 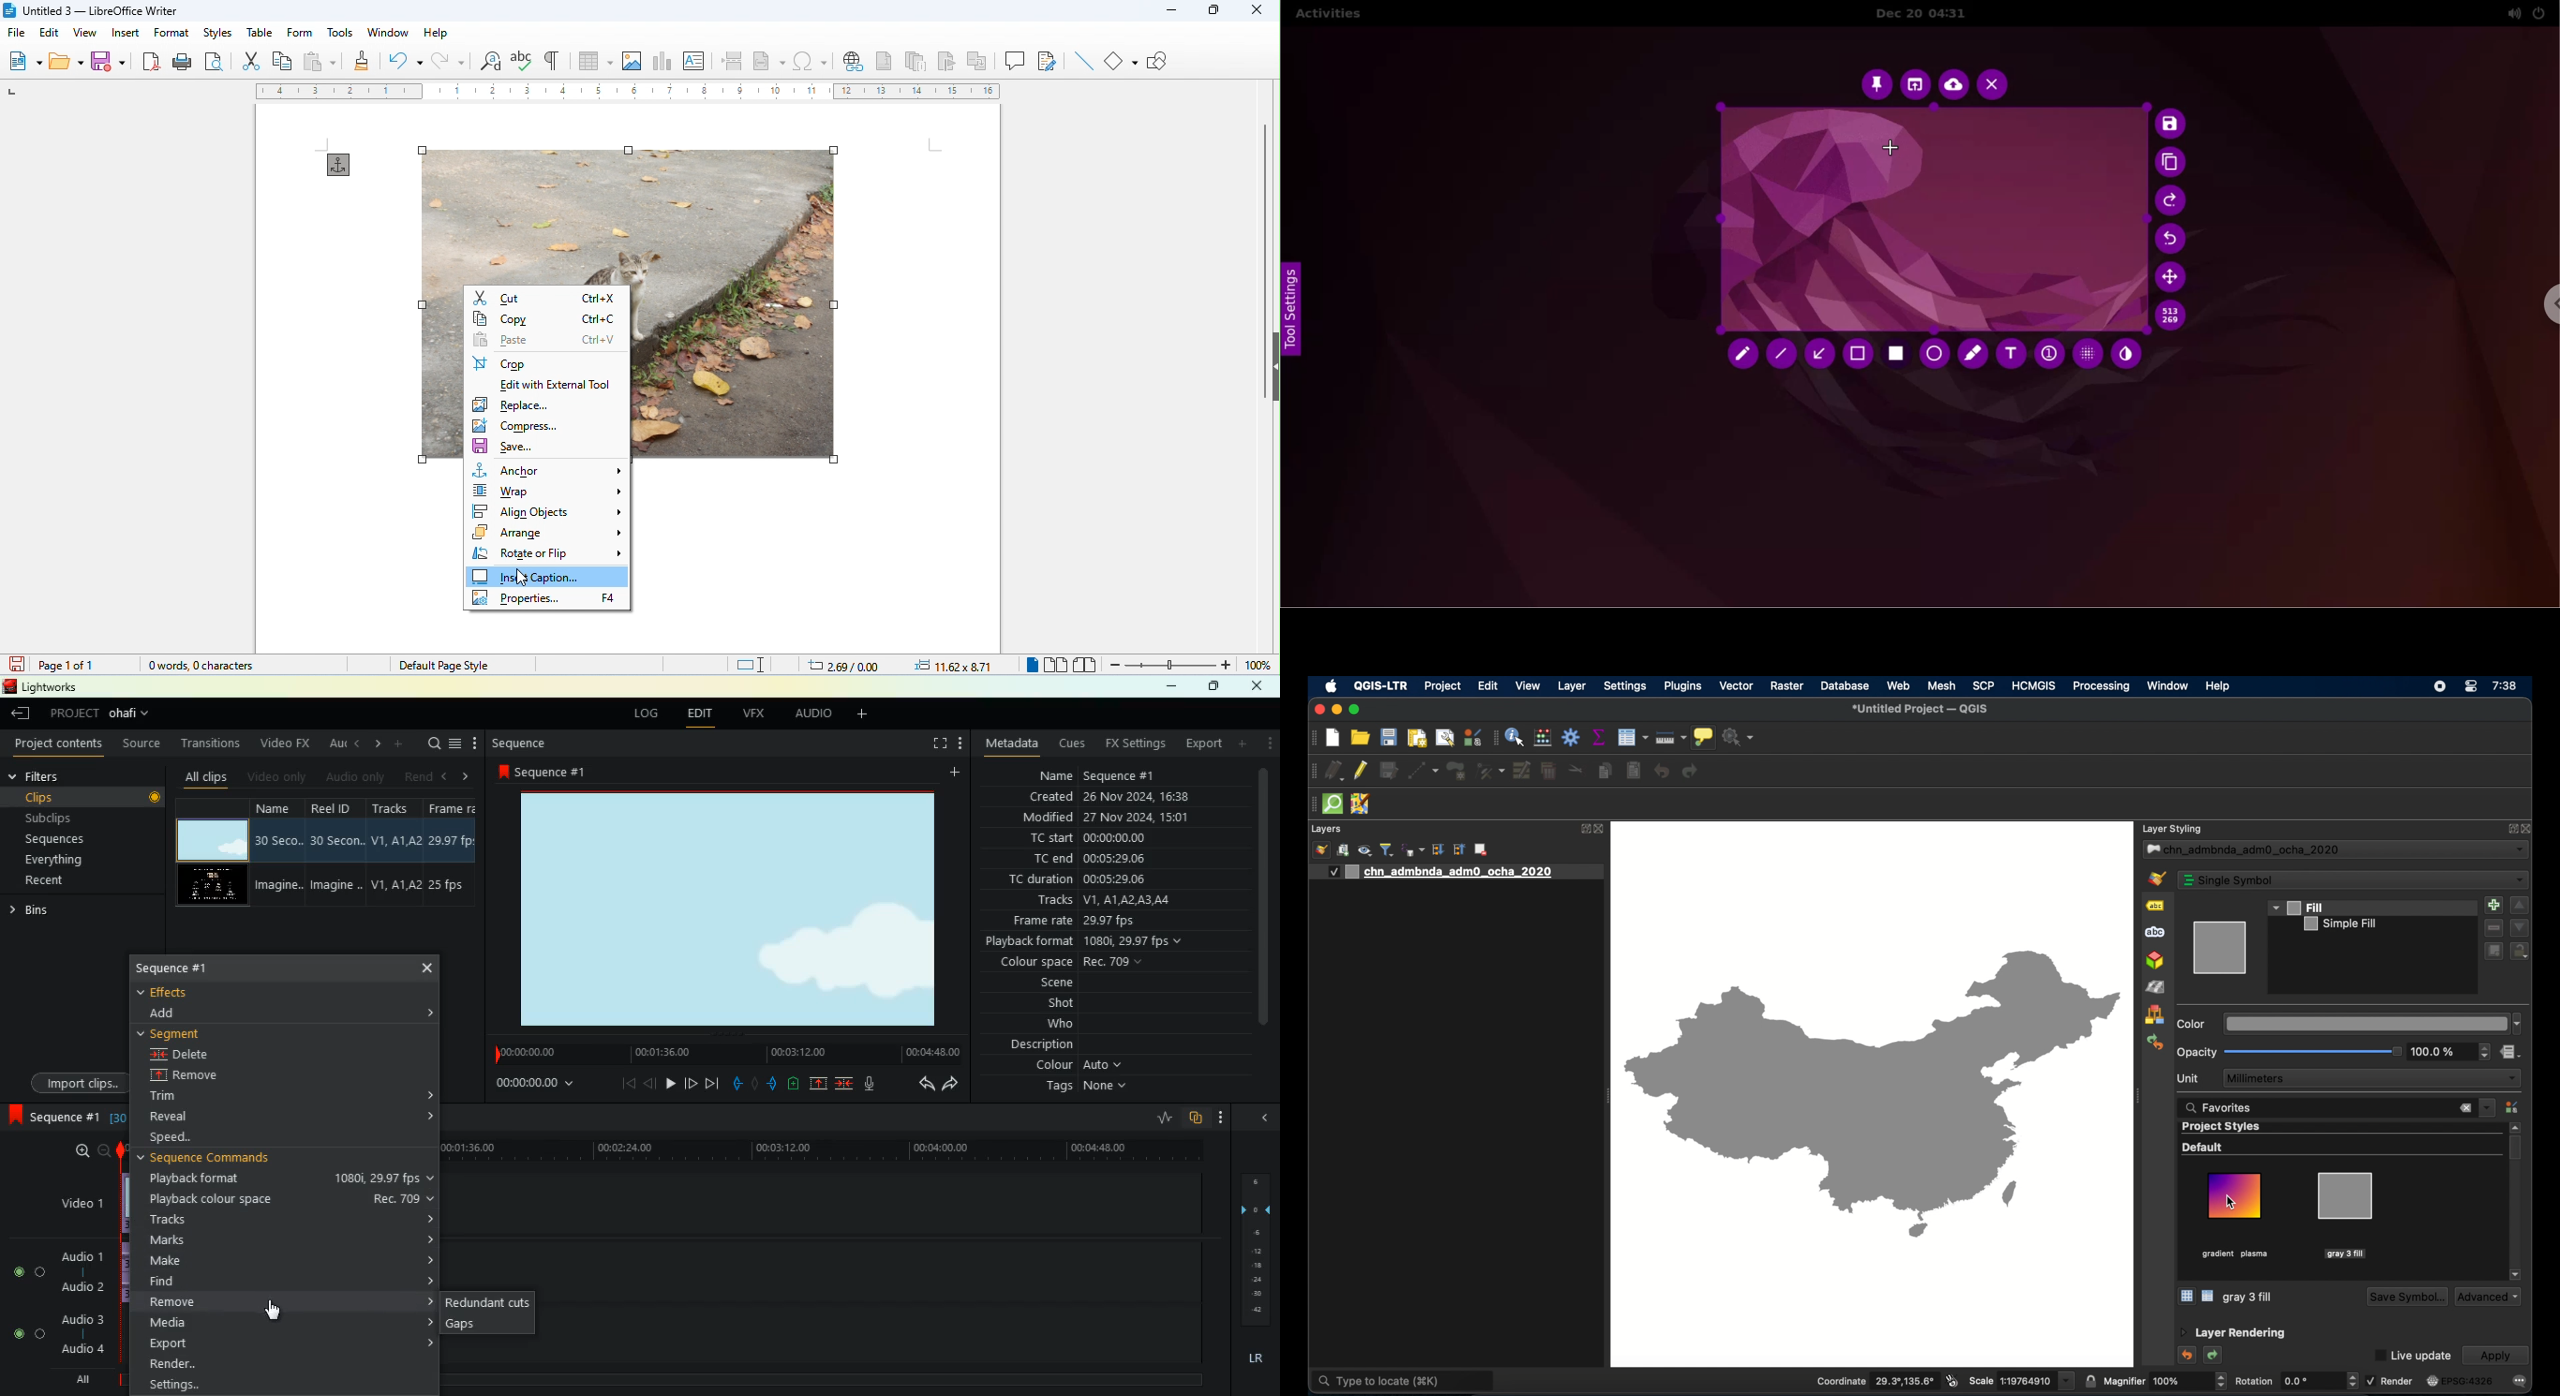 I want to click on show track changes, so click(x=1048, y=61).